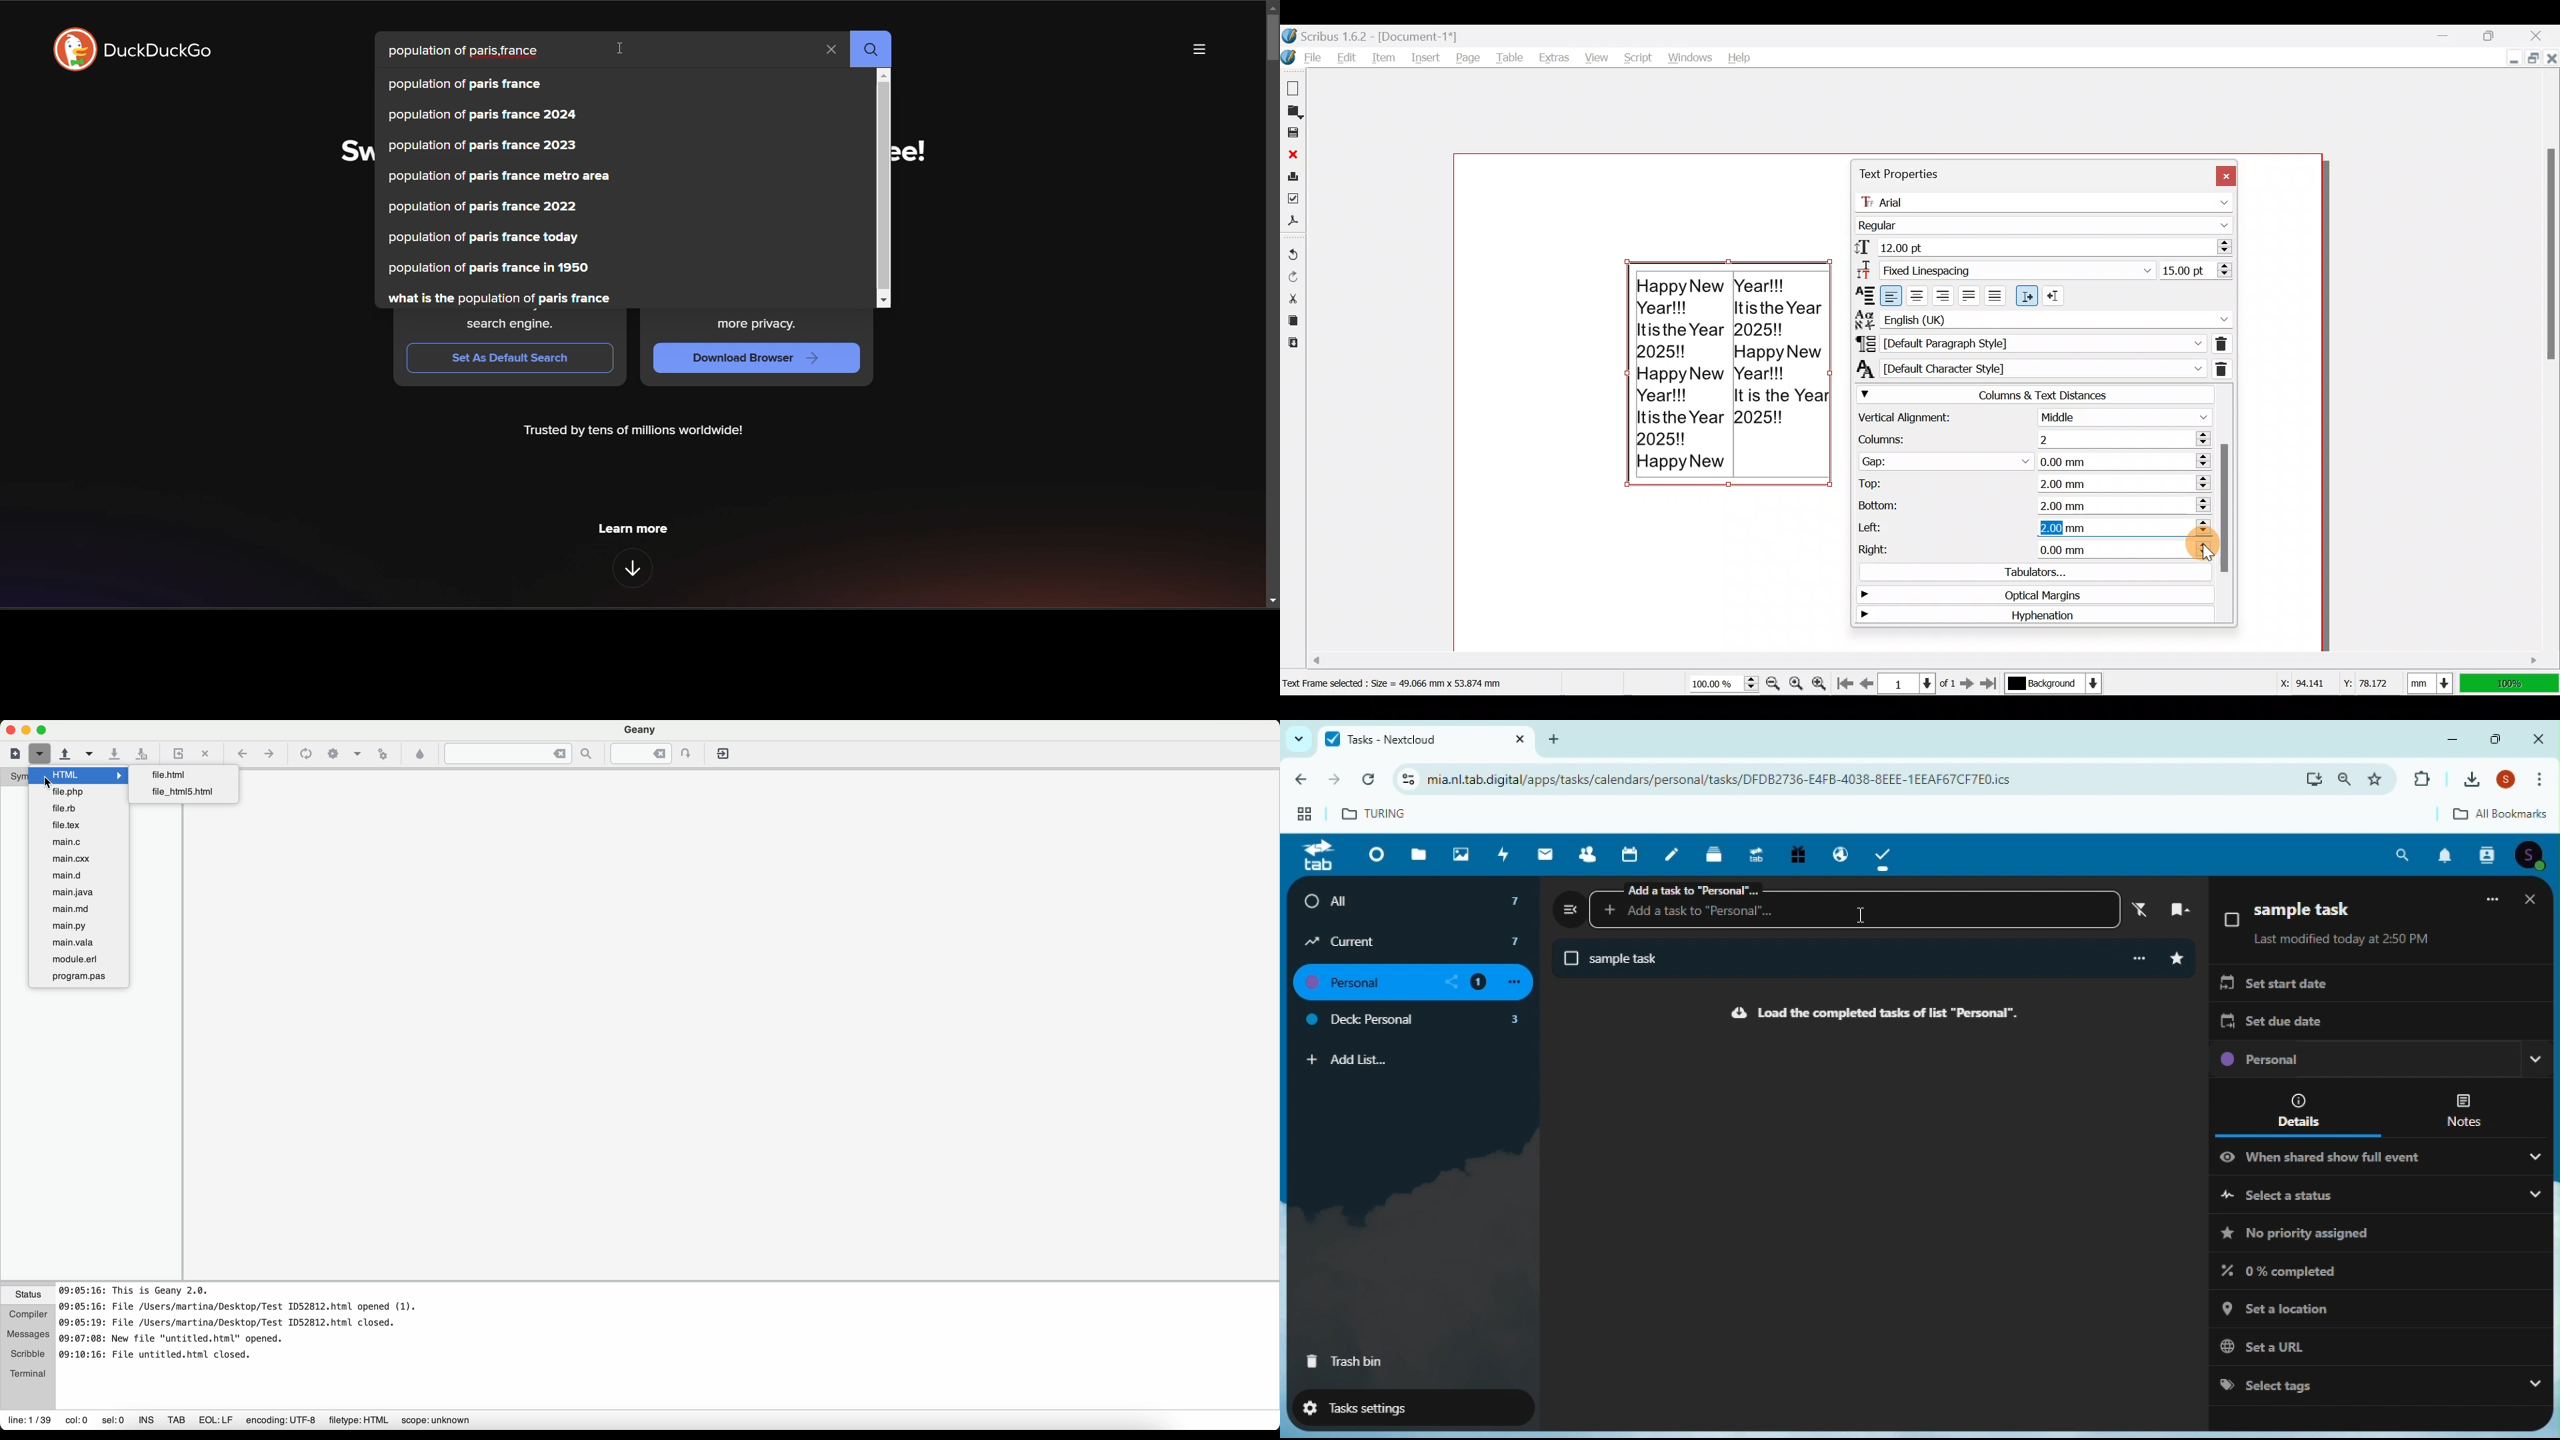 Image resolution: width=2576 pixels, height=1456 pixels. Describe the element at coordinates (1373, 35) in the screenshot. I see `Scribus 1.6.2` at that location.